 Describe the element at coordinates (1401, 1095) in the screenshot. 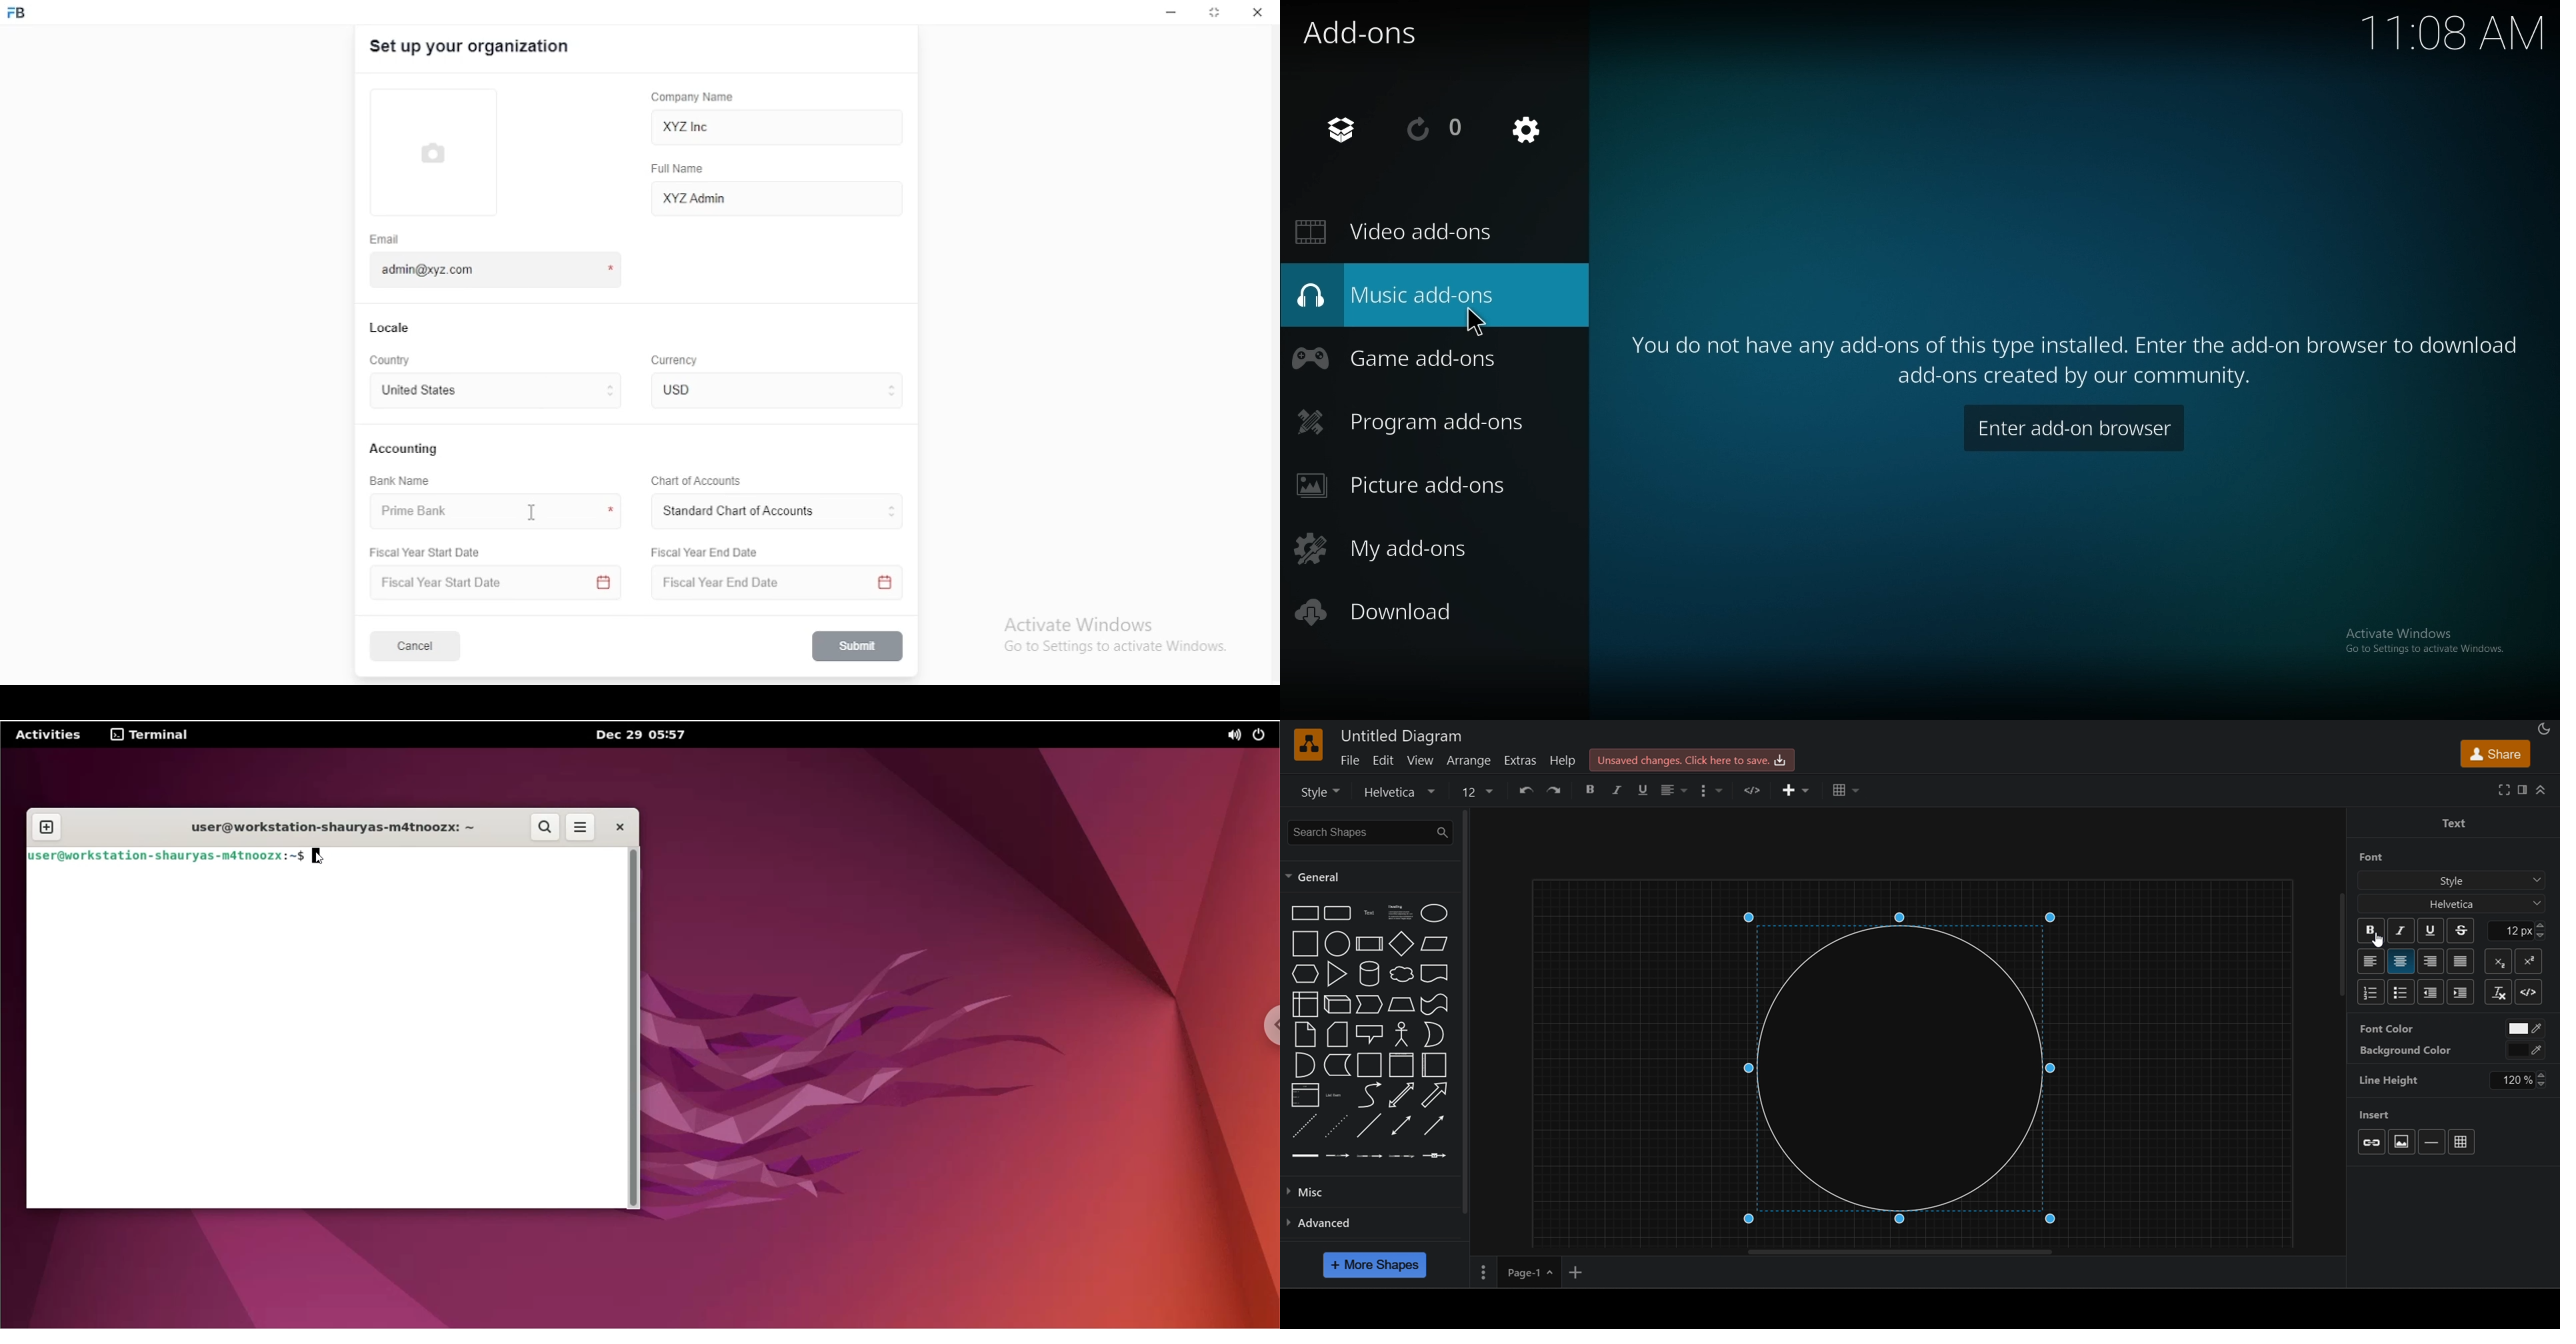

I see `bidirectional arrow` at that location.